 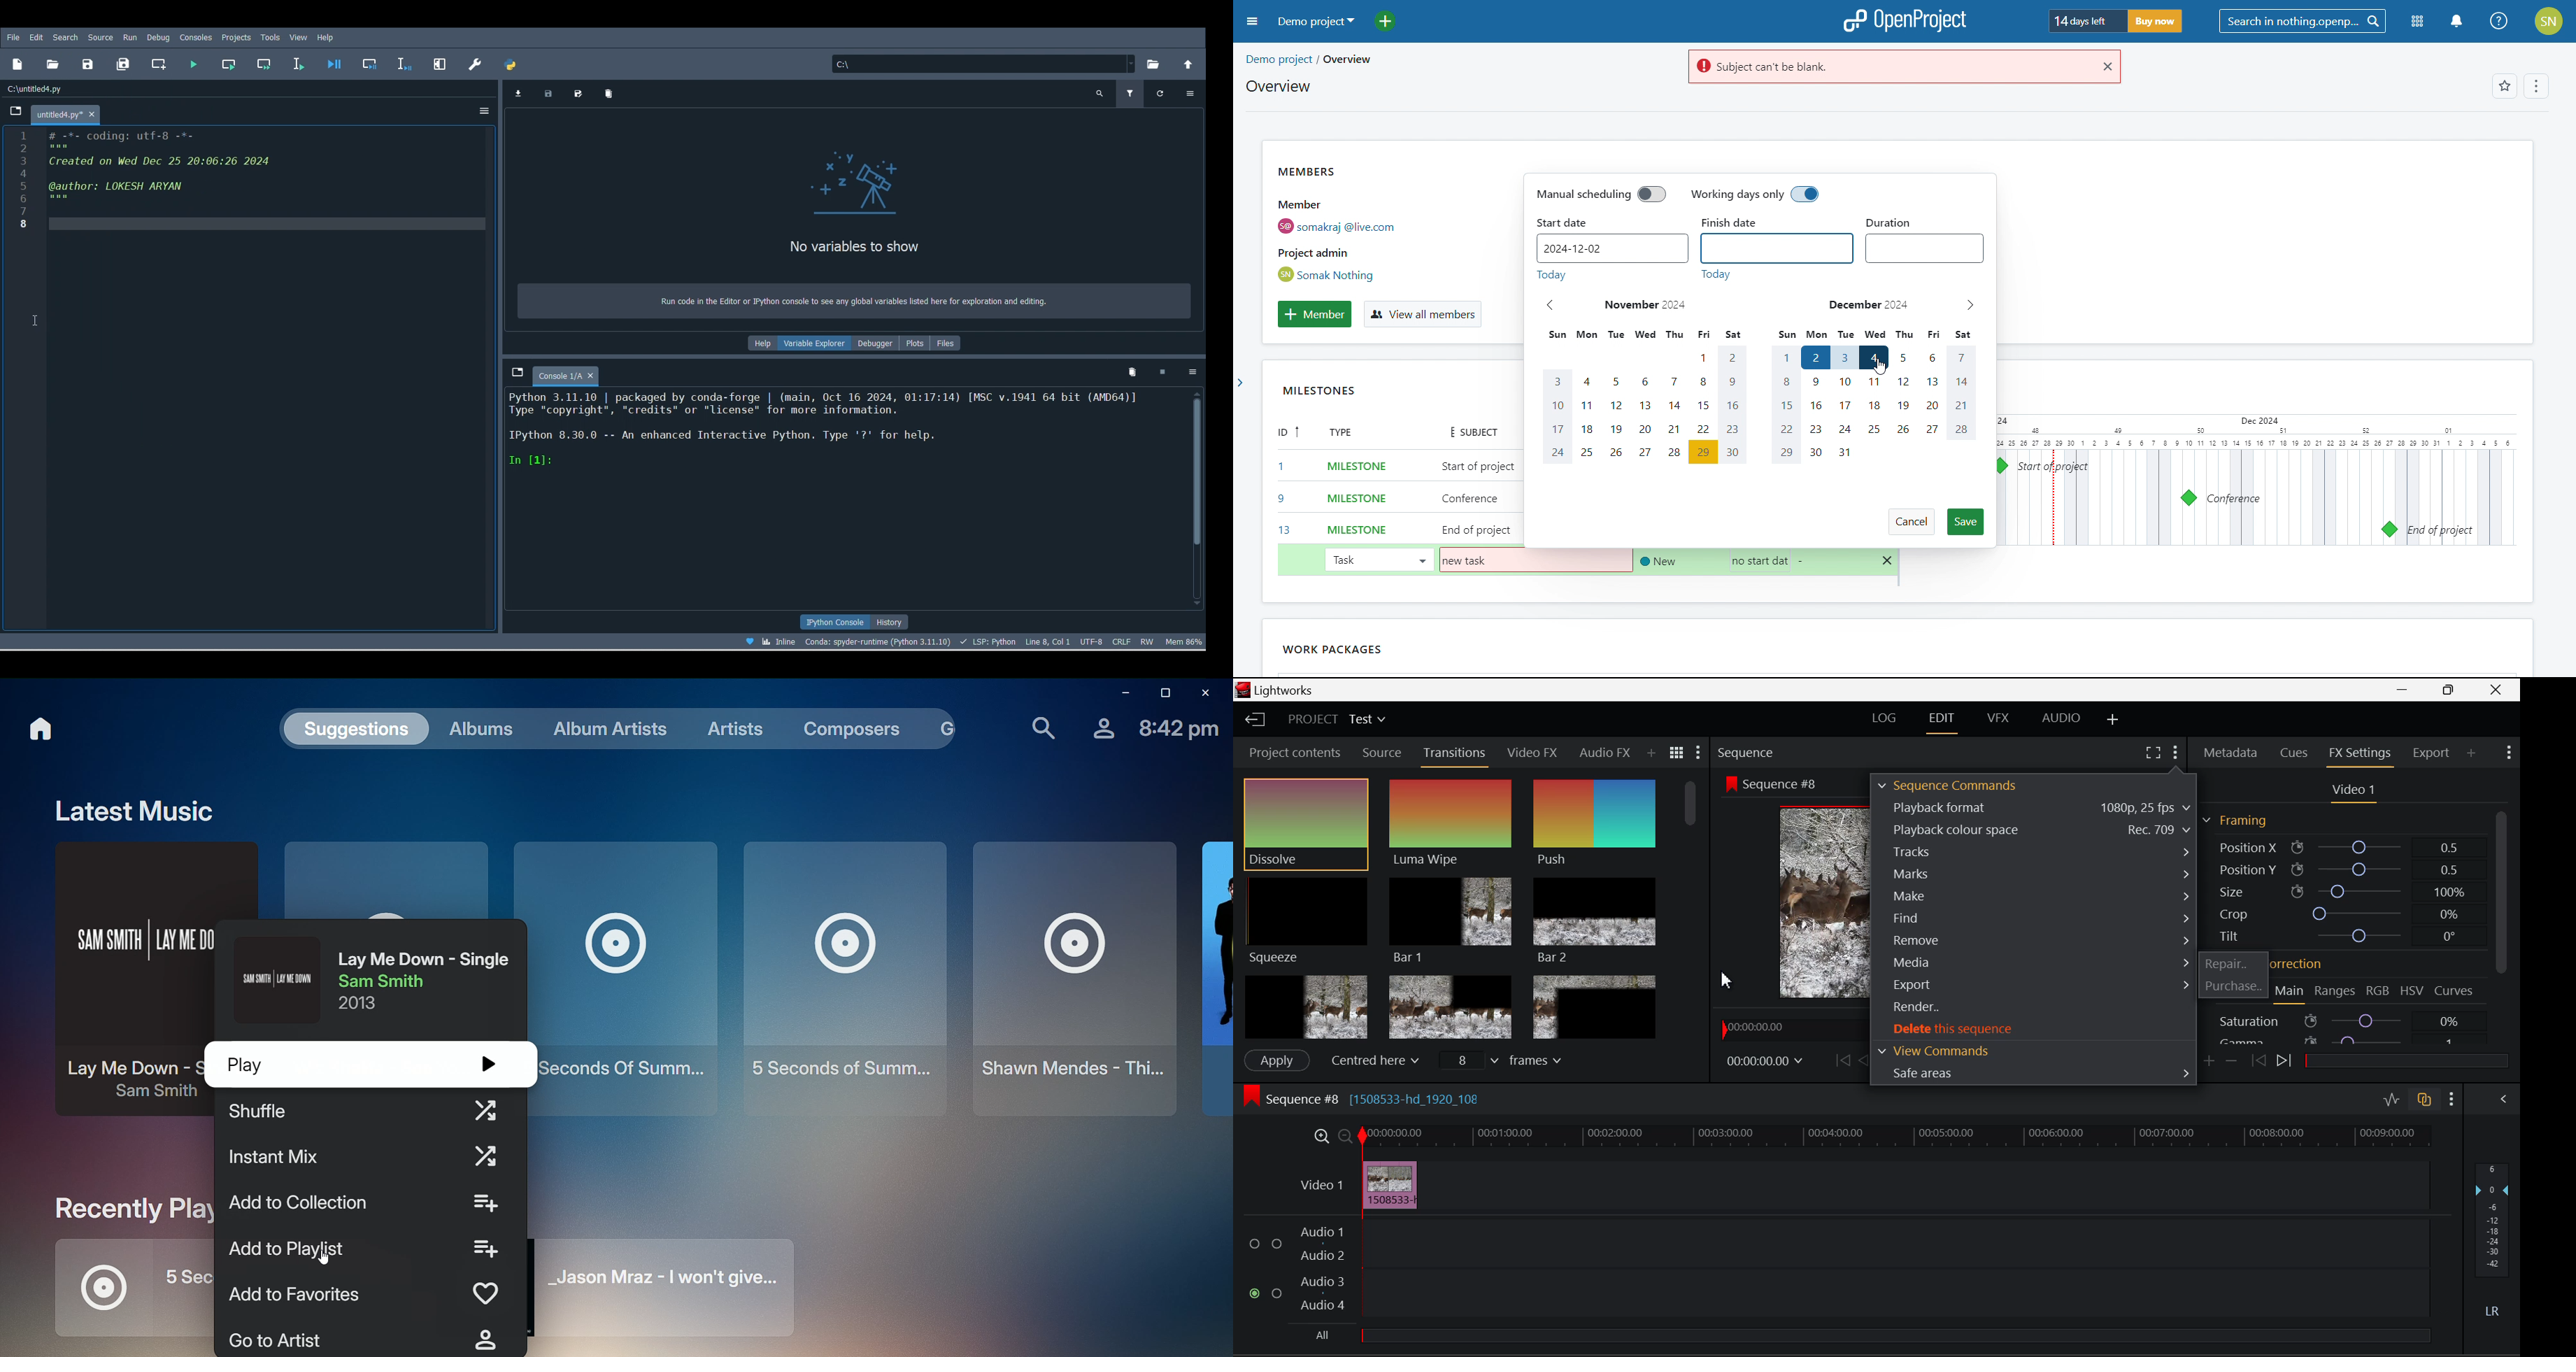 What do you see at coordinates (1283, 483) in the screenshot?
I see `id` at bounding box center [1283, 483].